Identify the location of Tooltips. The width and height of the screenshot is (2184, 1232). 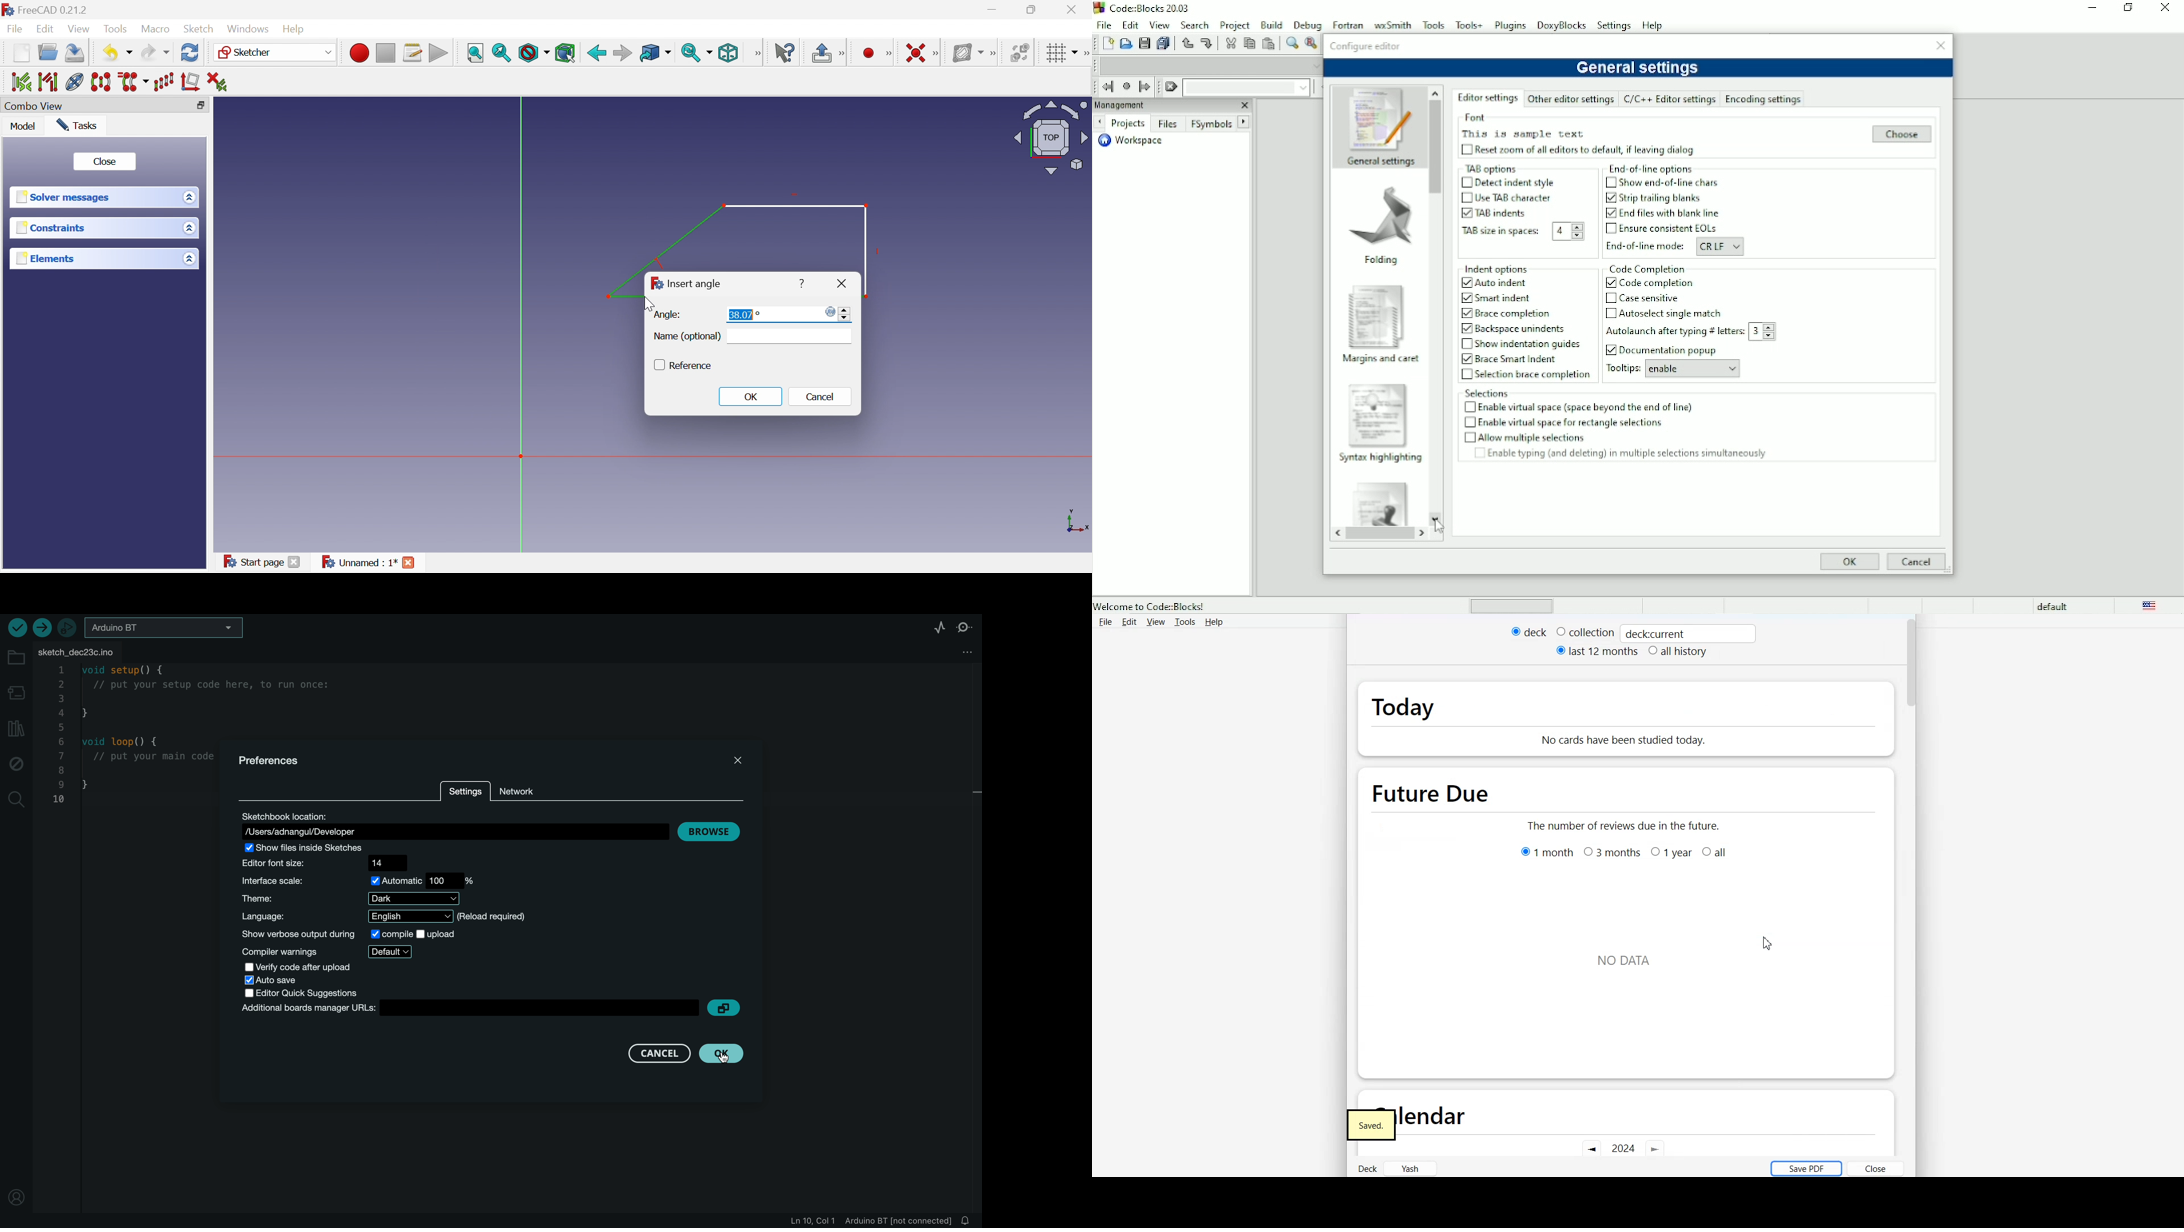
(1622, 369).